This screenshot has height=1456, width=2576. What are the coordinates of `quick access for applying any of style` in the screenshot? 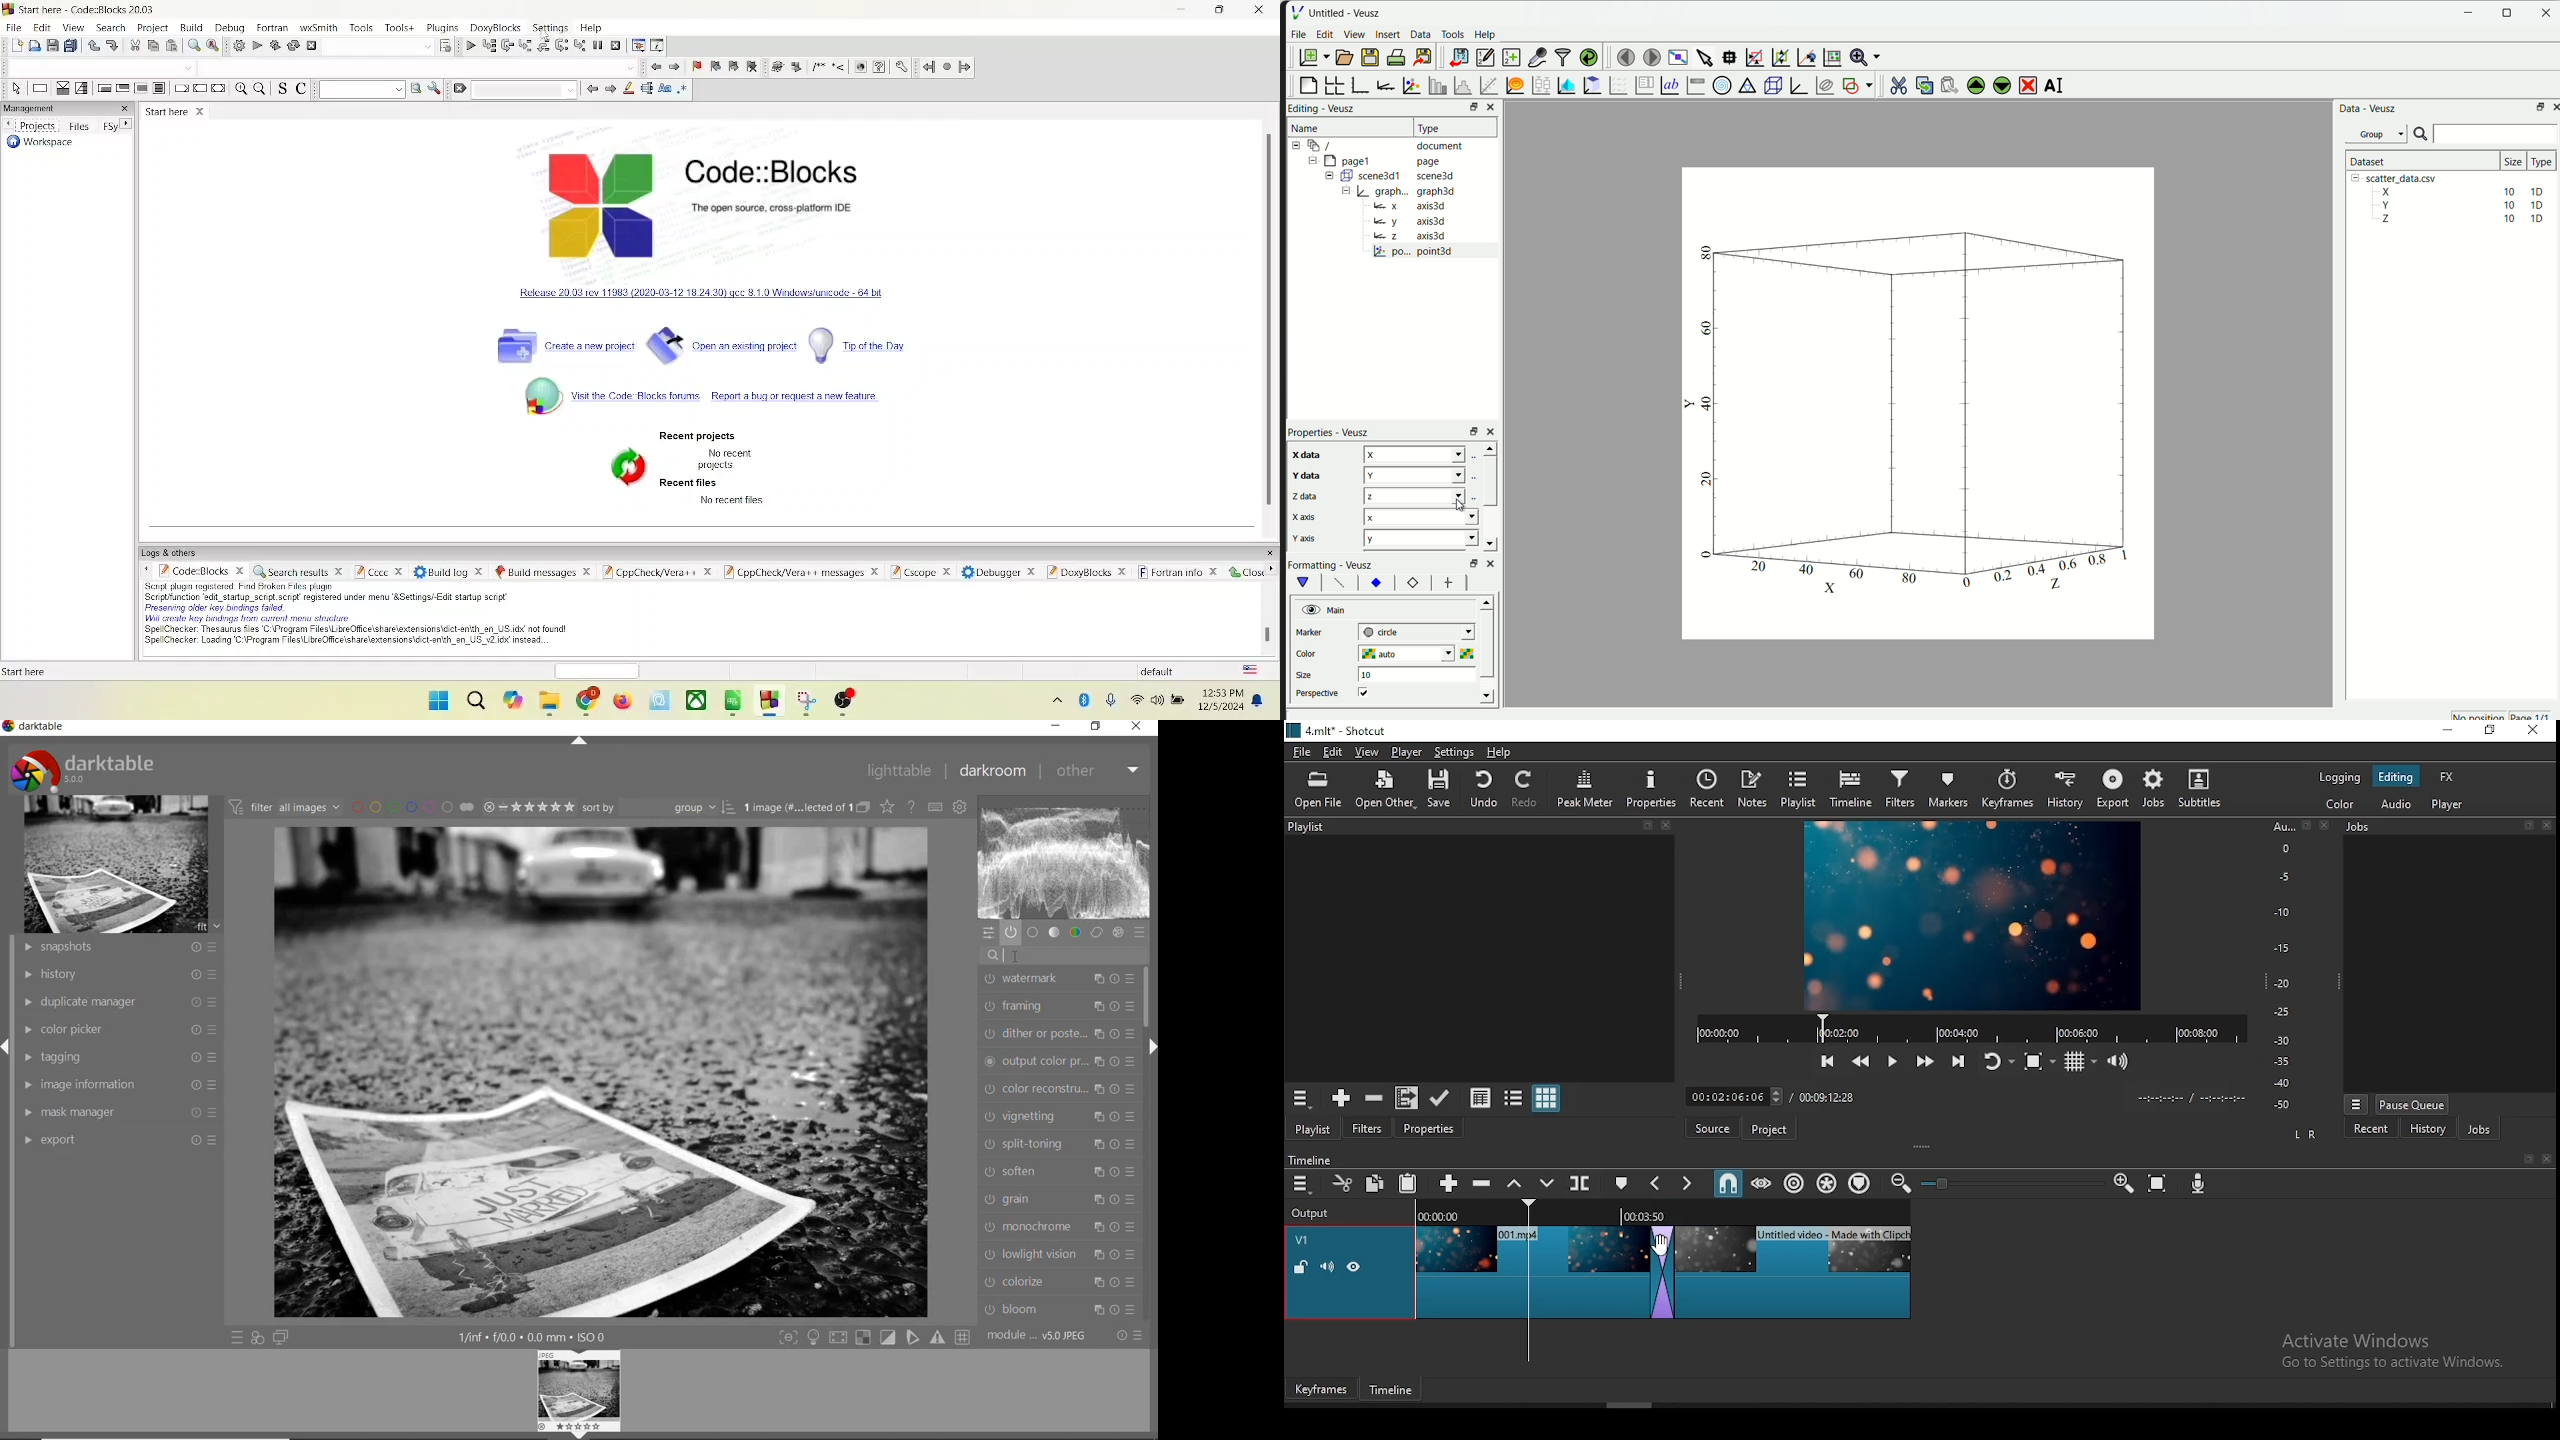 It's located at (257, 1337).